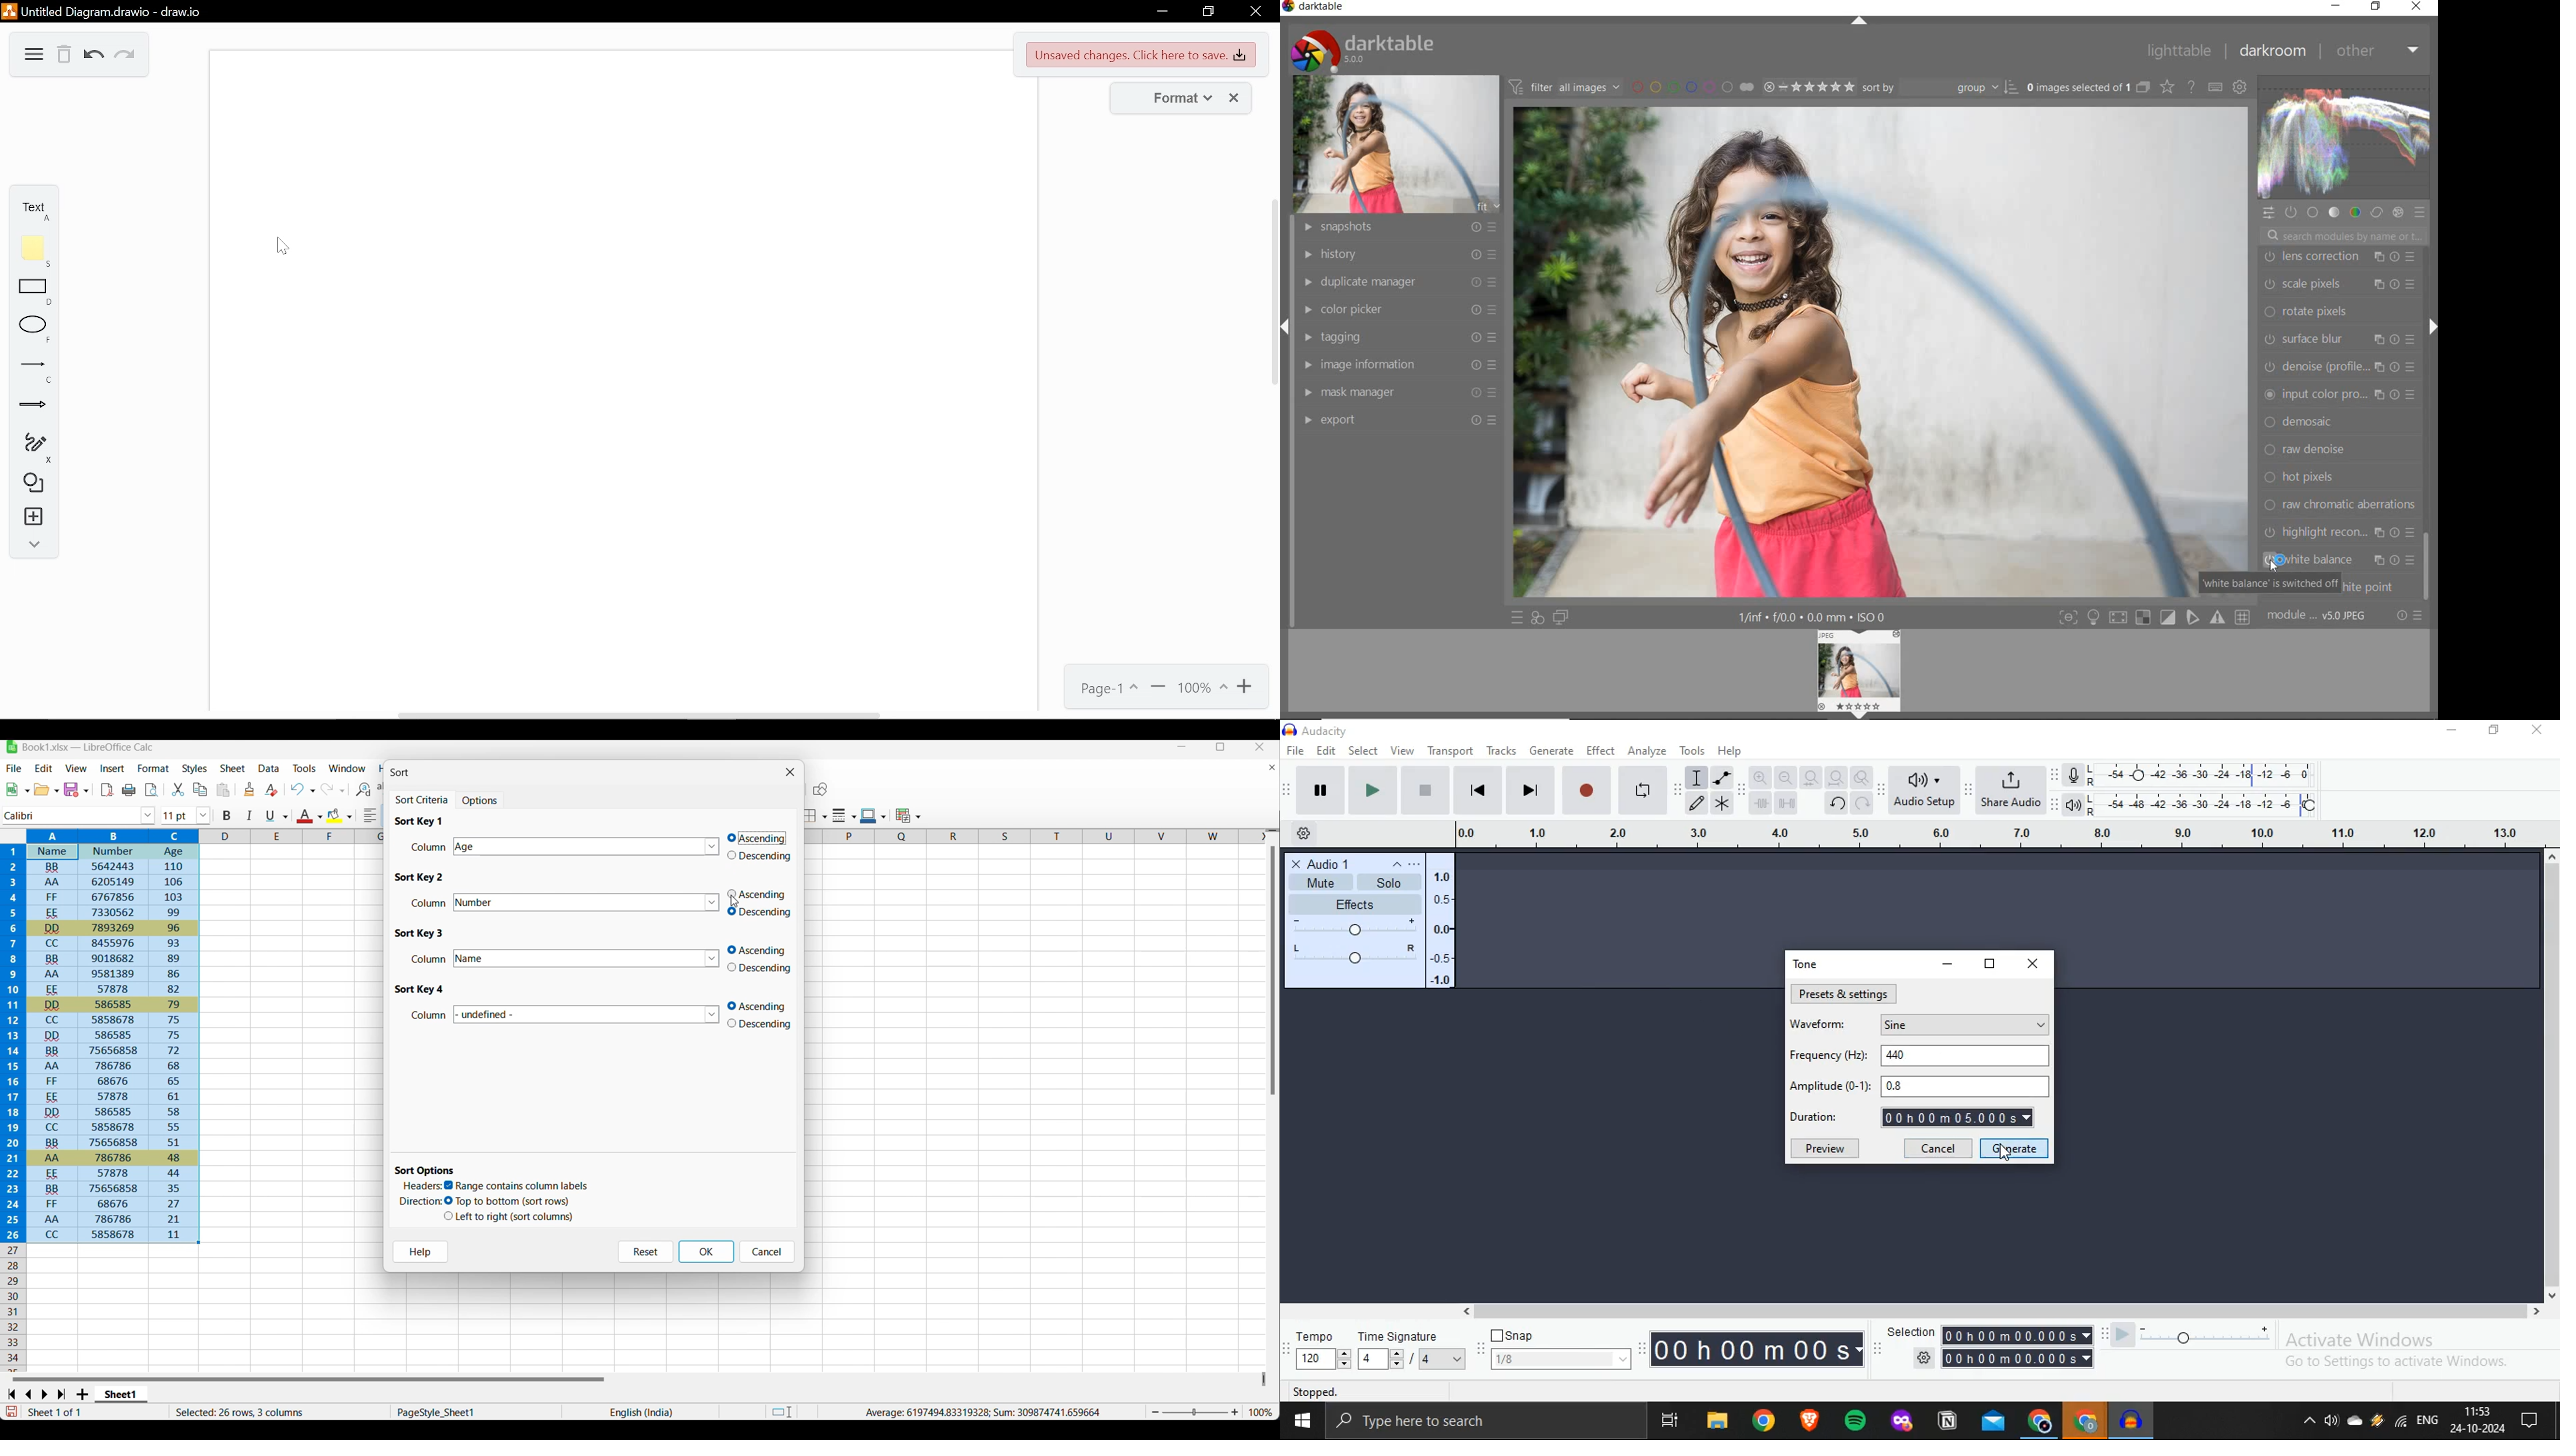 Image resolution: width=2576 pixels, height=1456 pixels. I want to click on change type for overlay, so click(2168, 87).